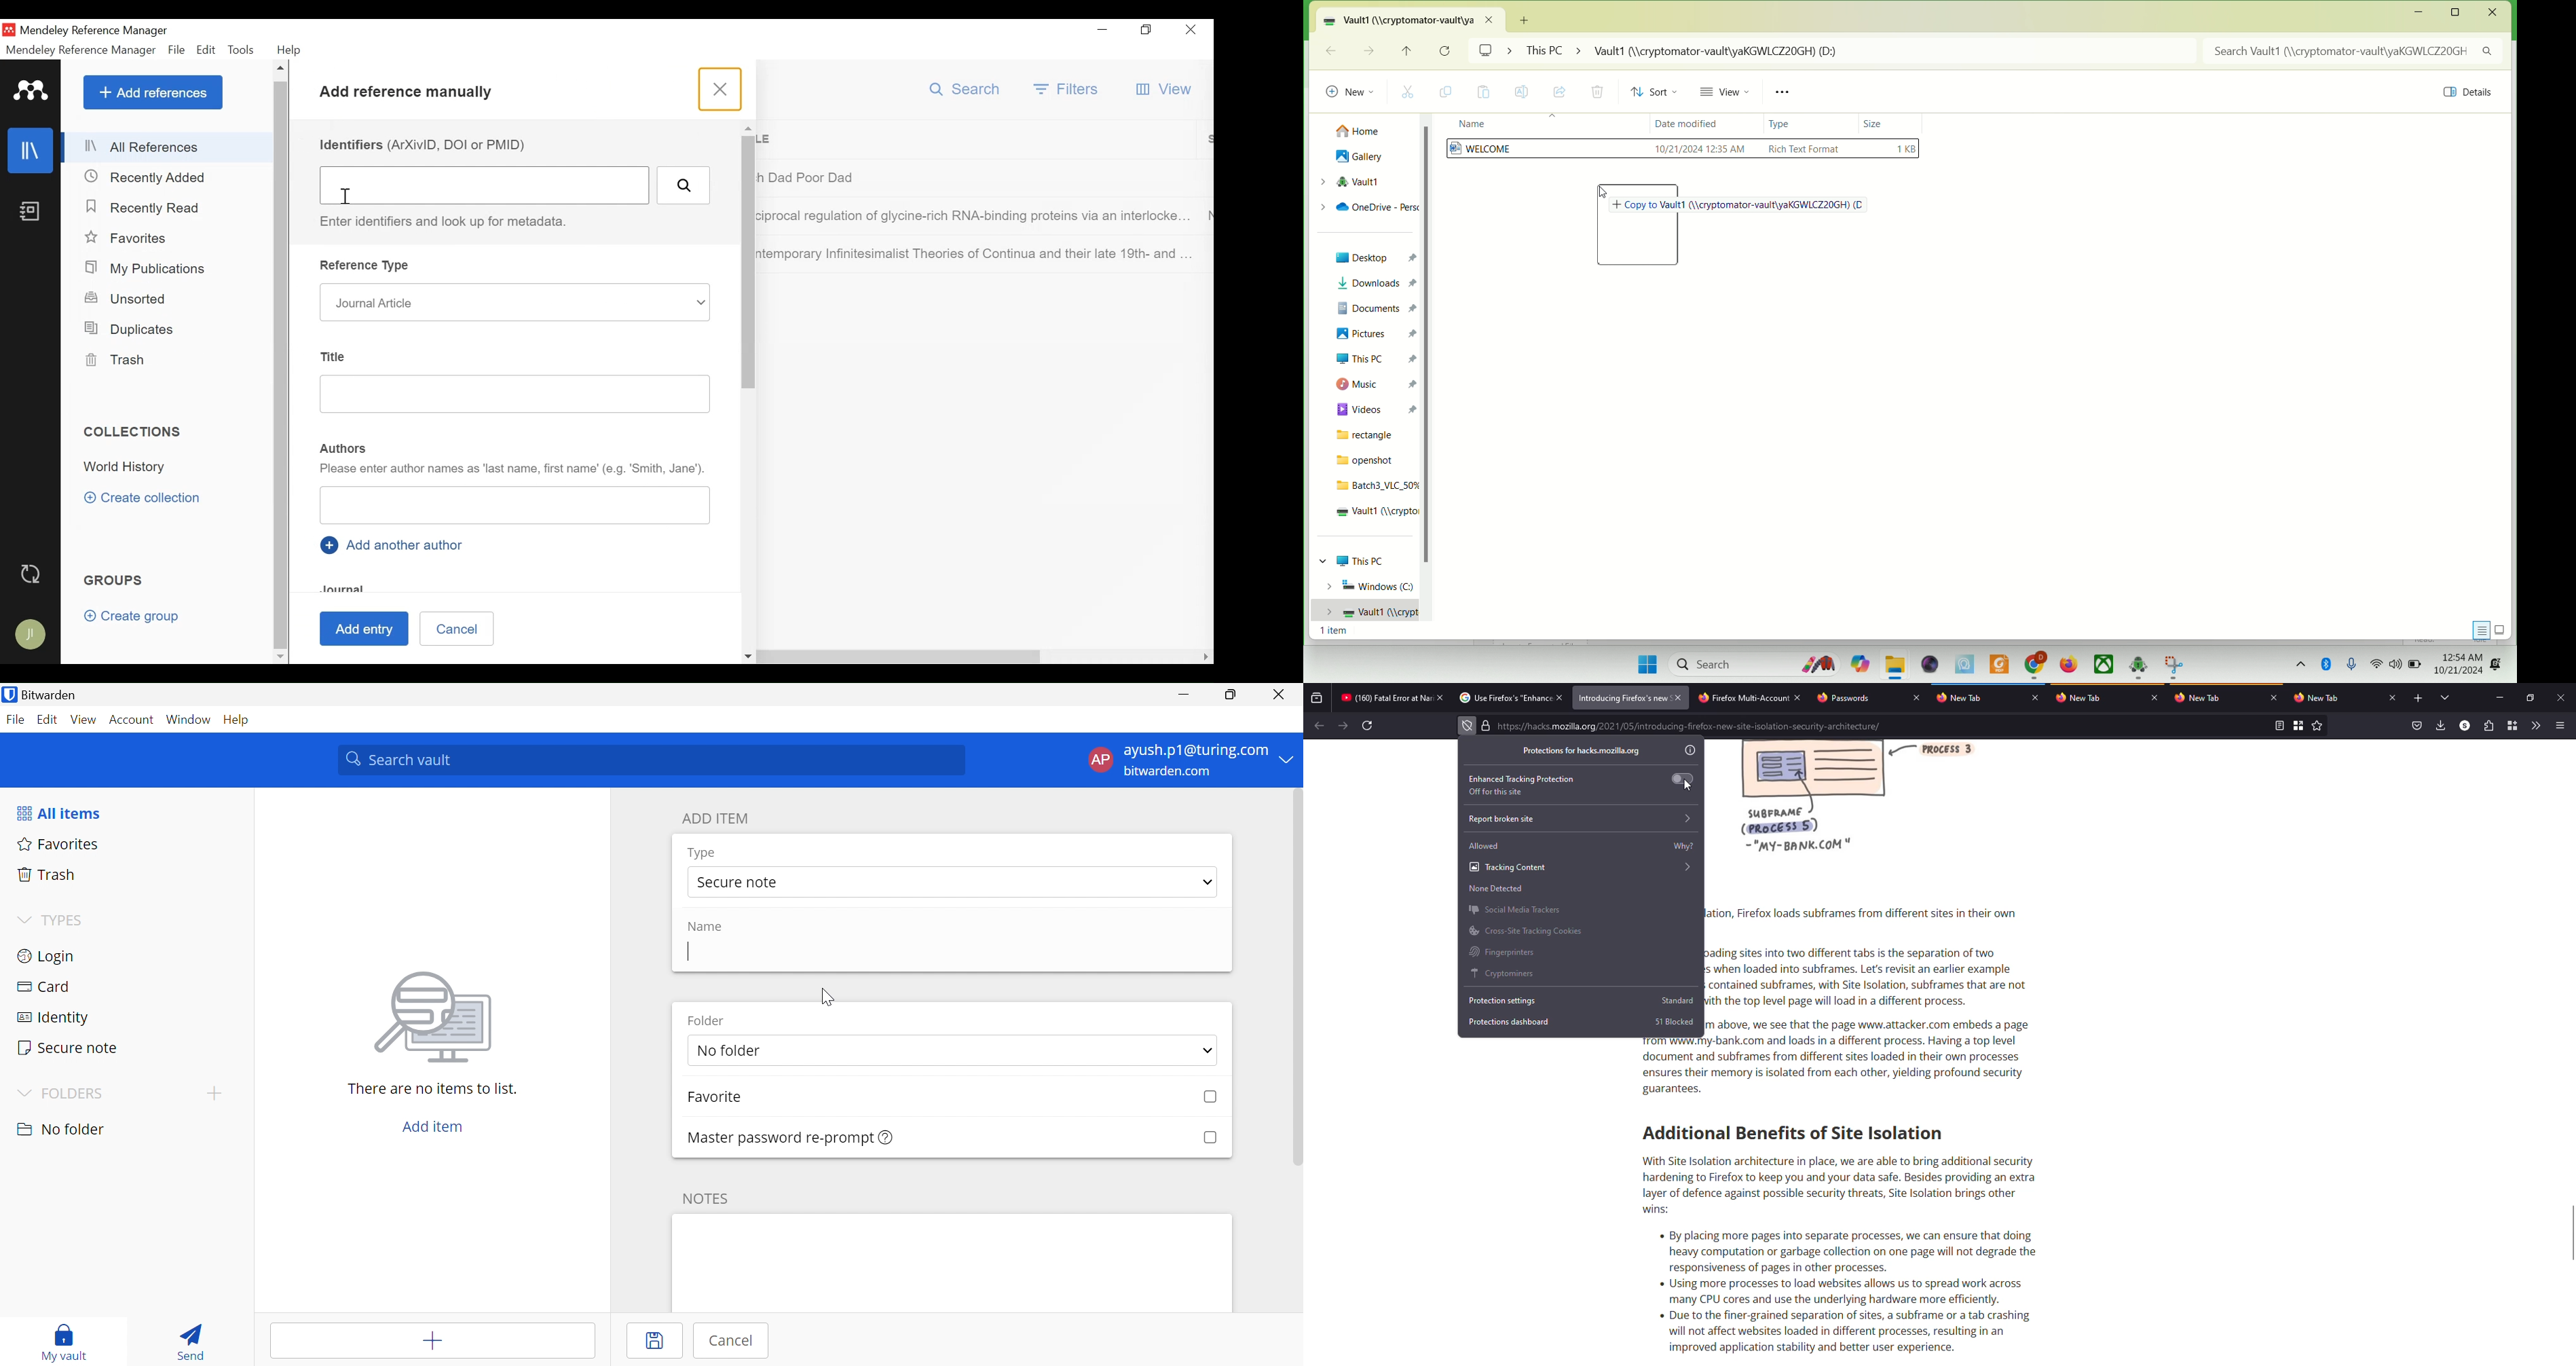  I want to click on Trash, so click(116, 360).